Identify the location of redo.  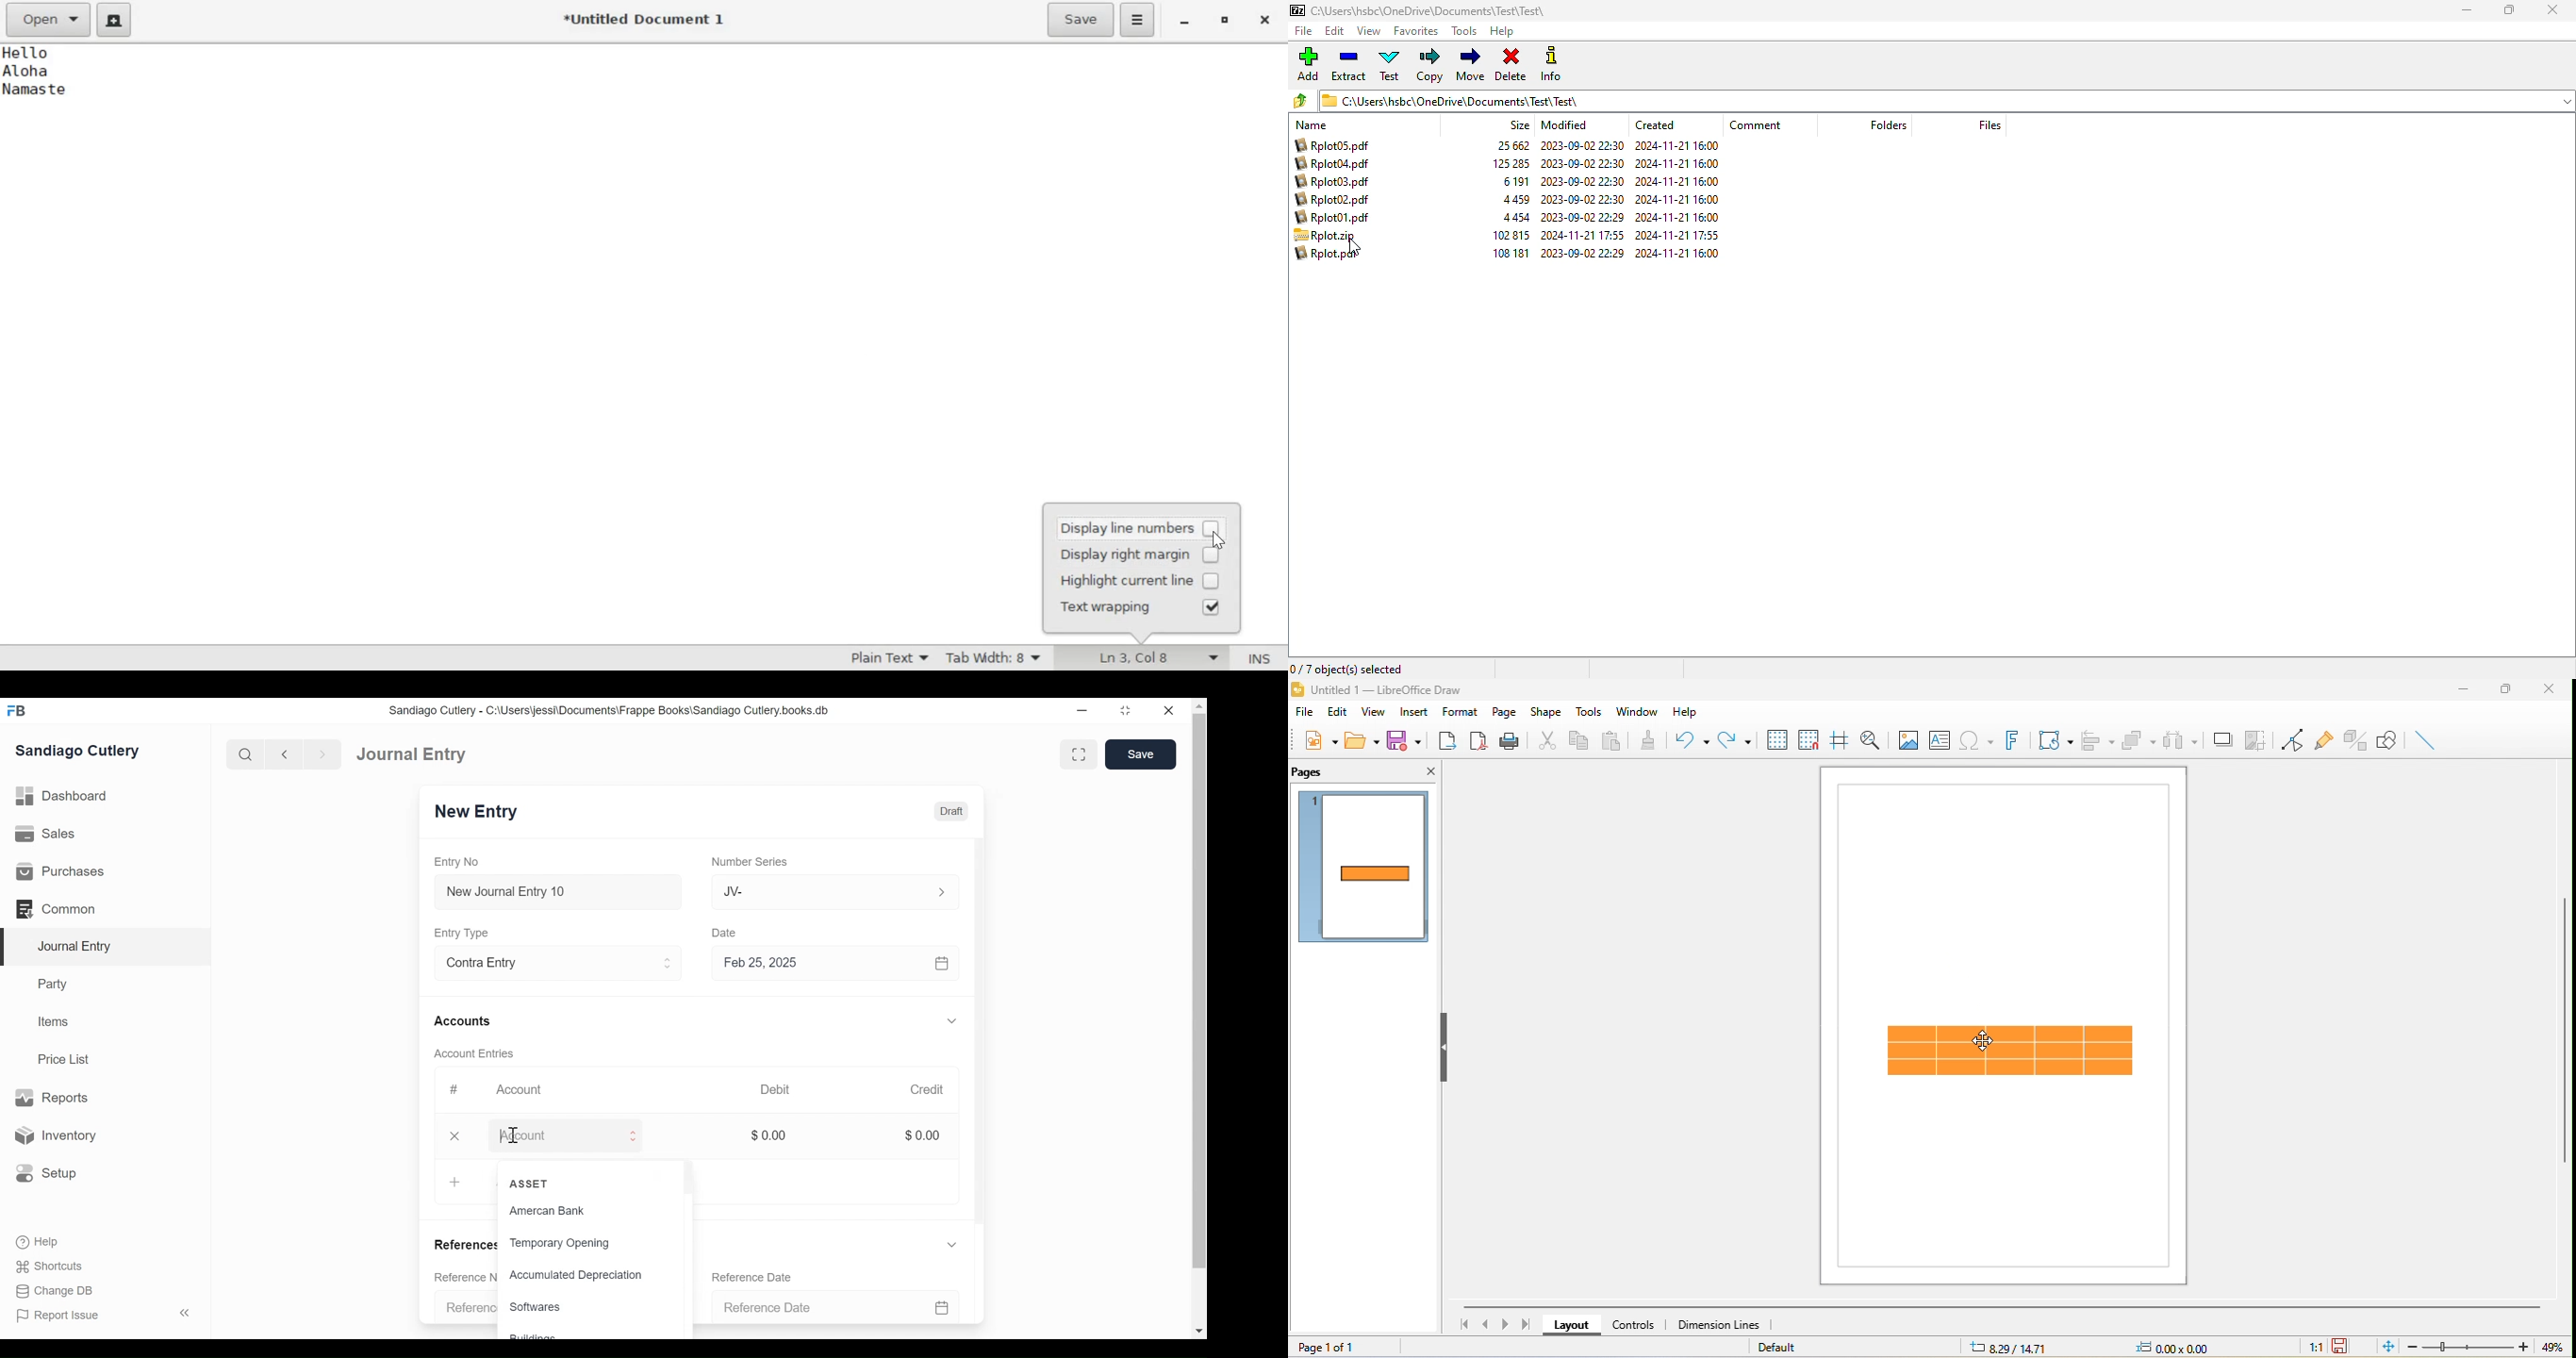
(1733, 739).